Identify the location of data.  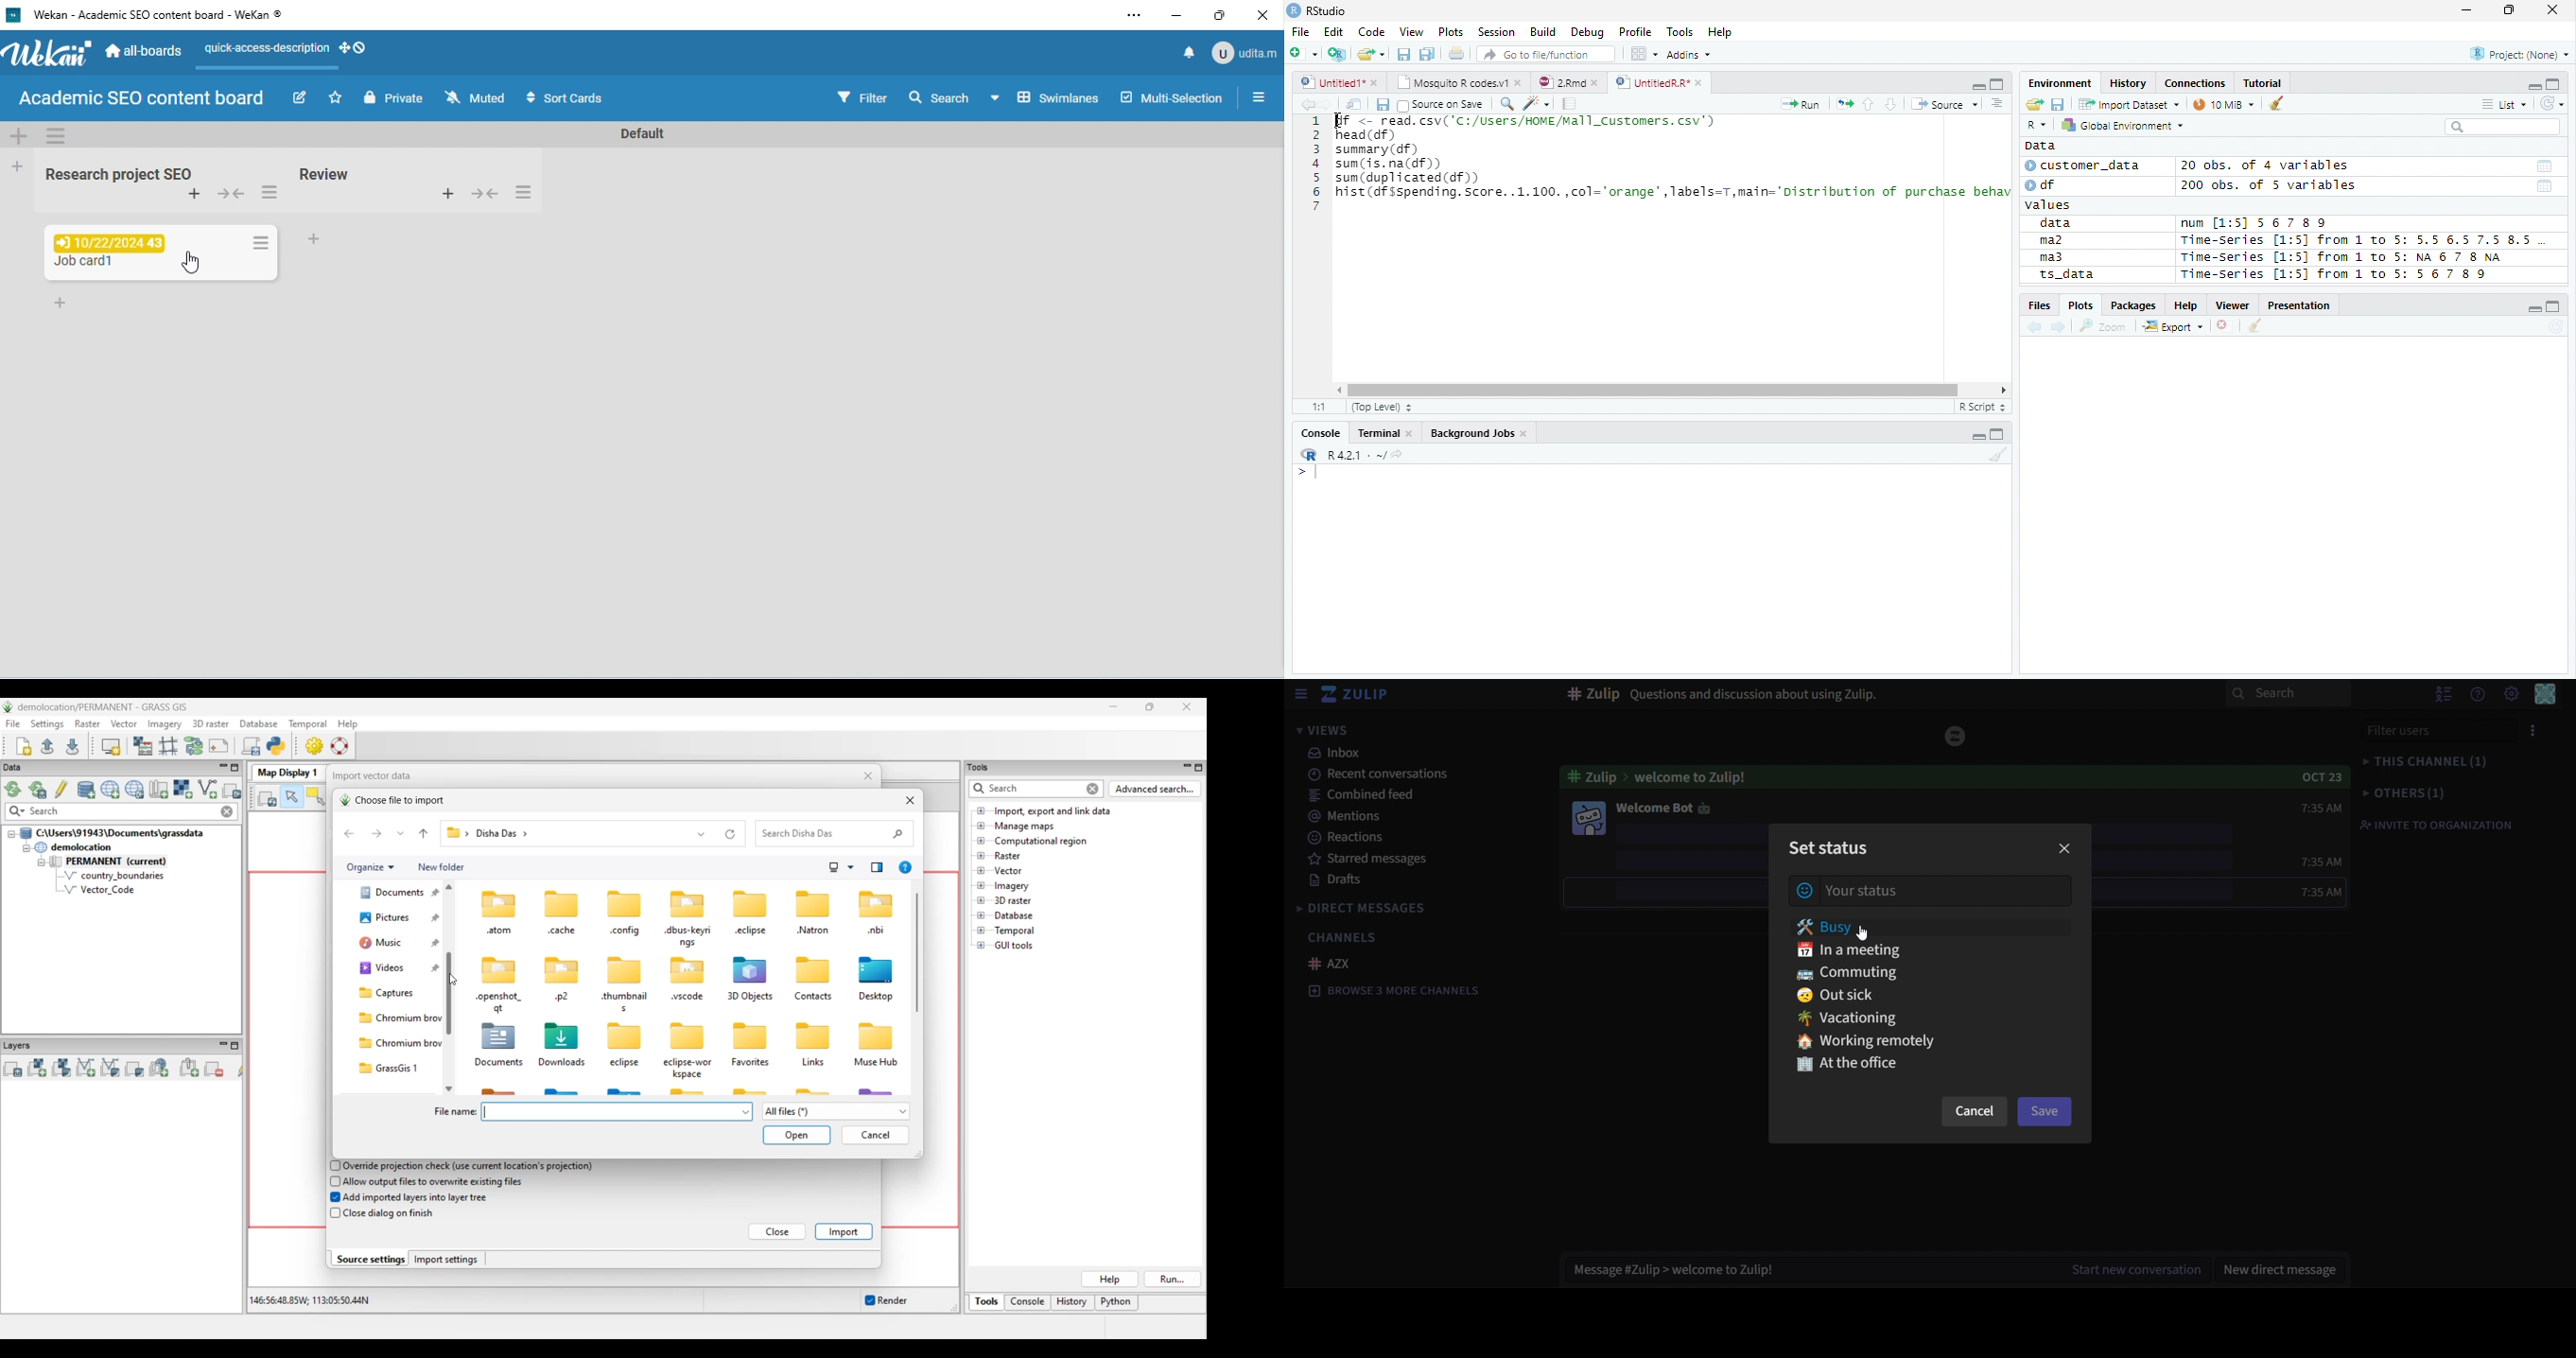
(2059, 224).